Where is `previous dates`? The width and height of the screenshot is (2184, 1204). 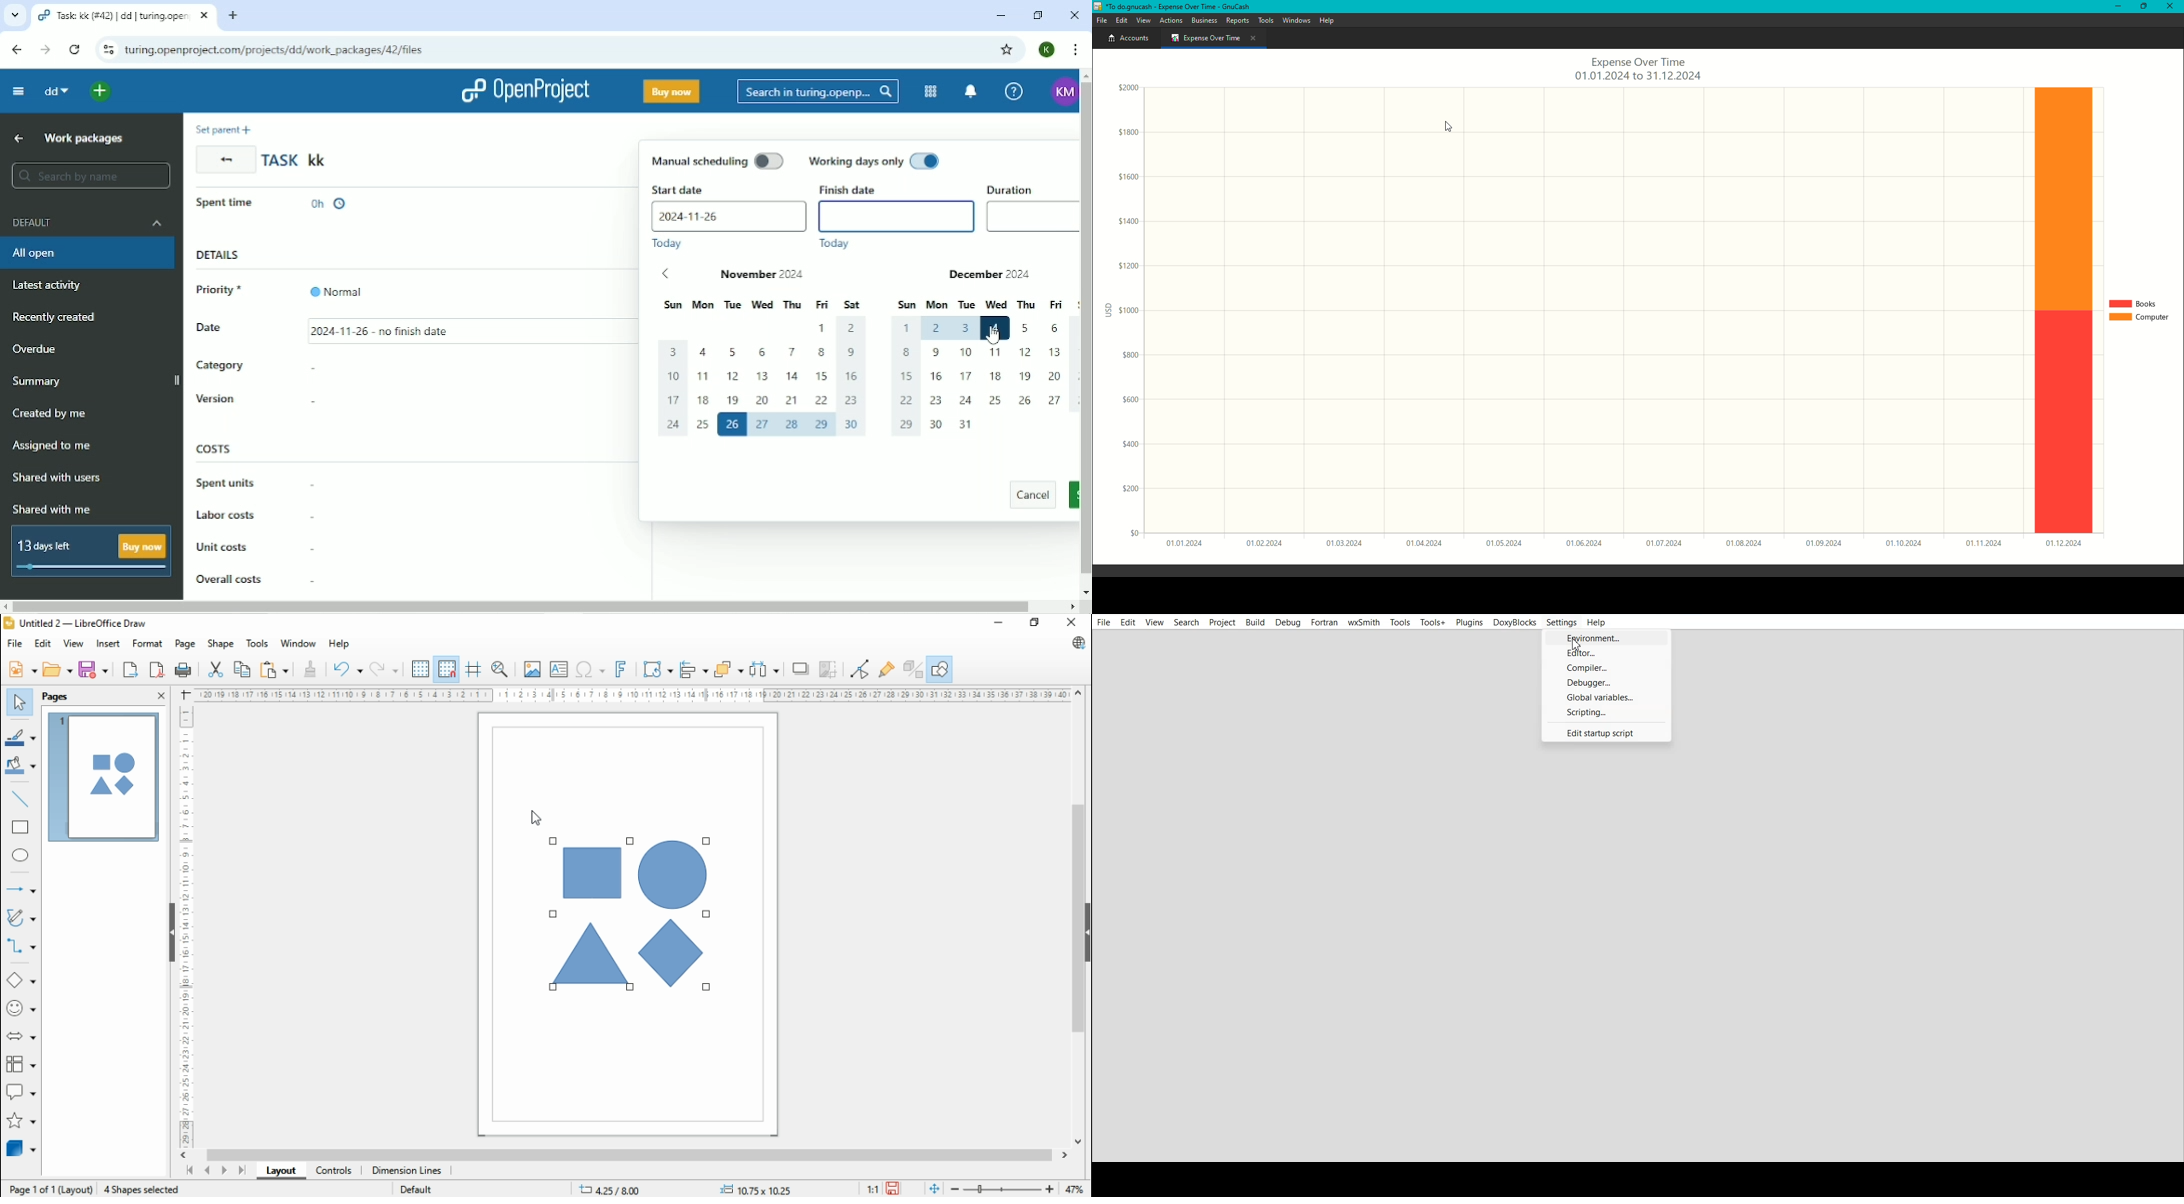
previous dates is located at coordinates (676, 273).